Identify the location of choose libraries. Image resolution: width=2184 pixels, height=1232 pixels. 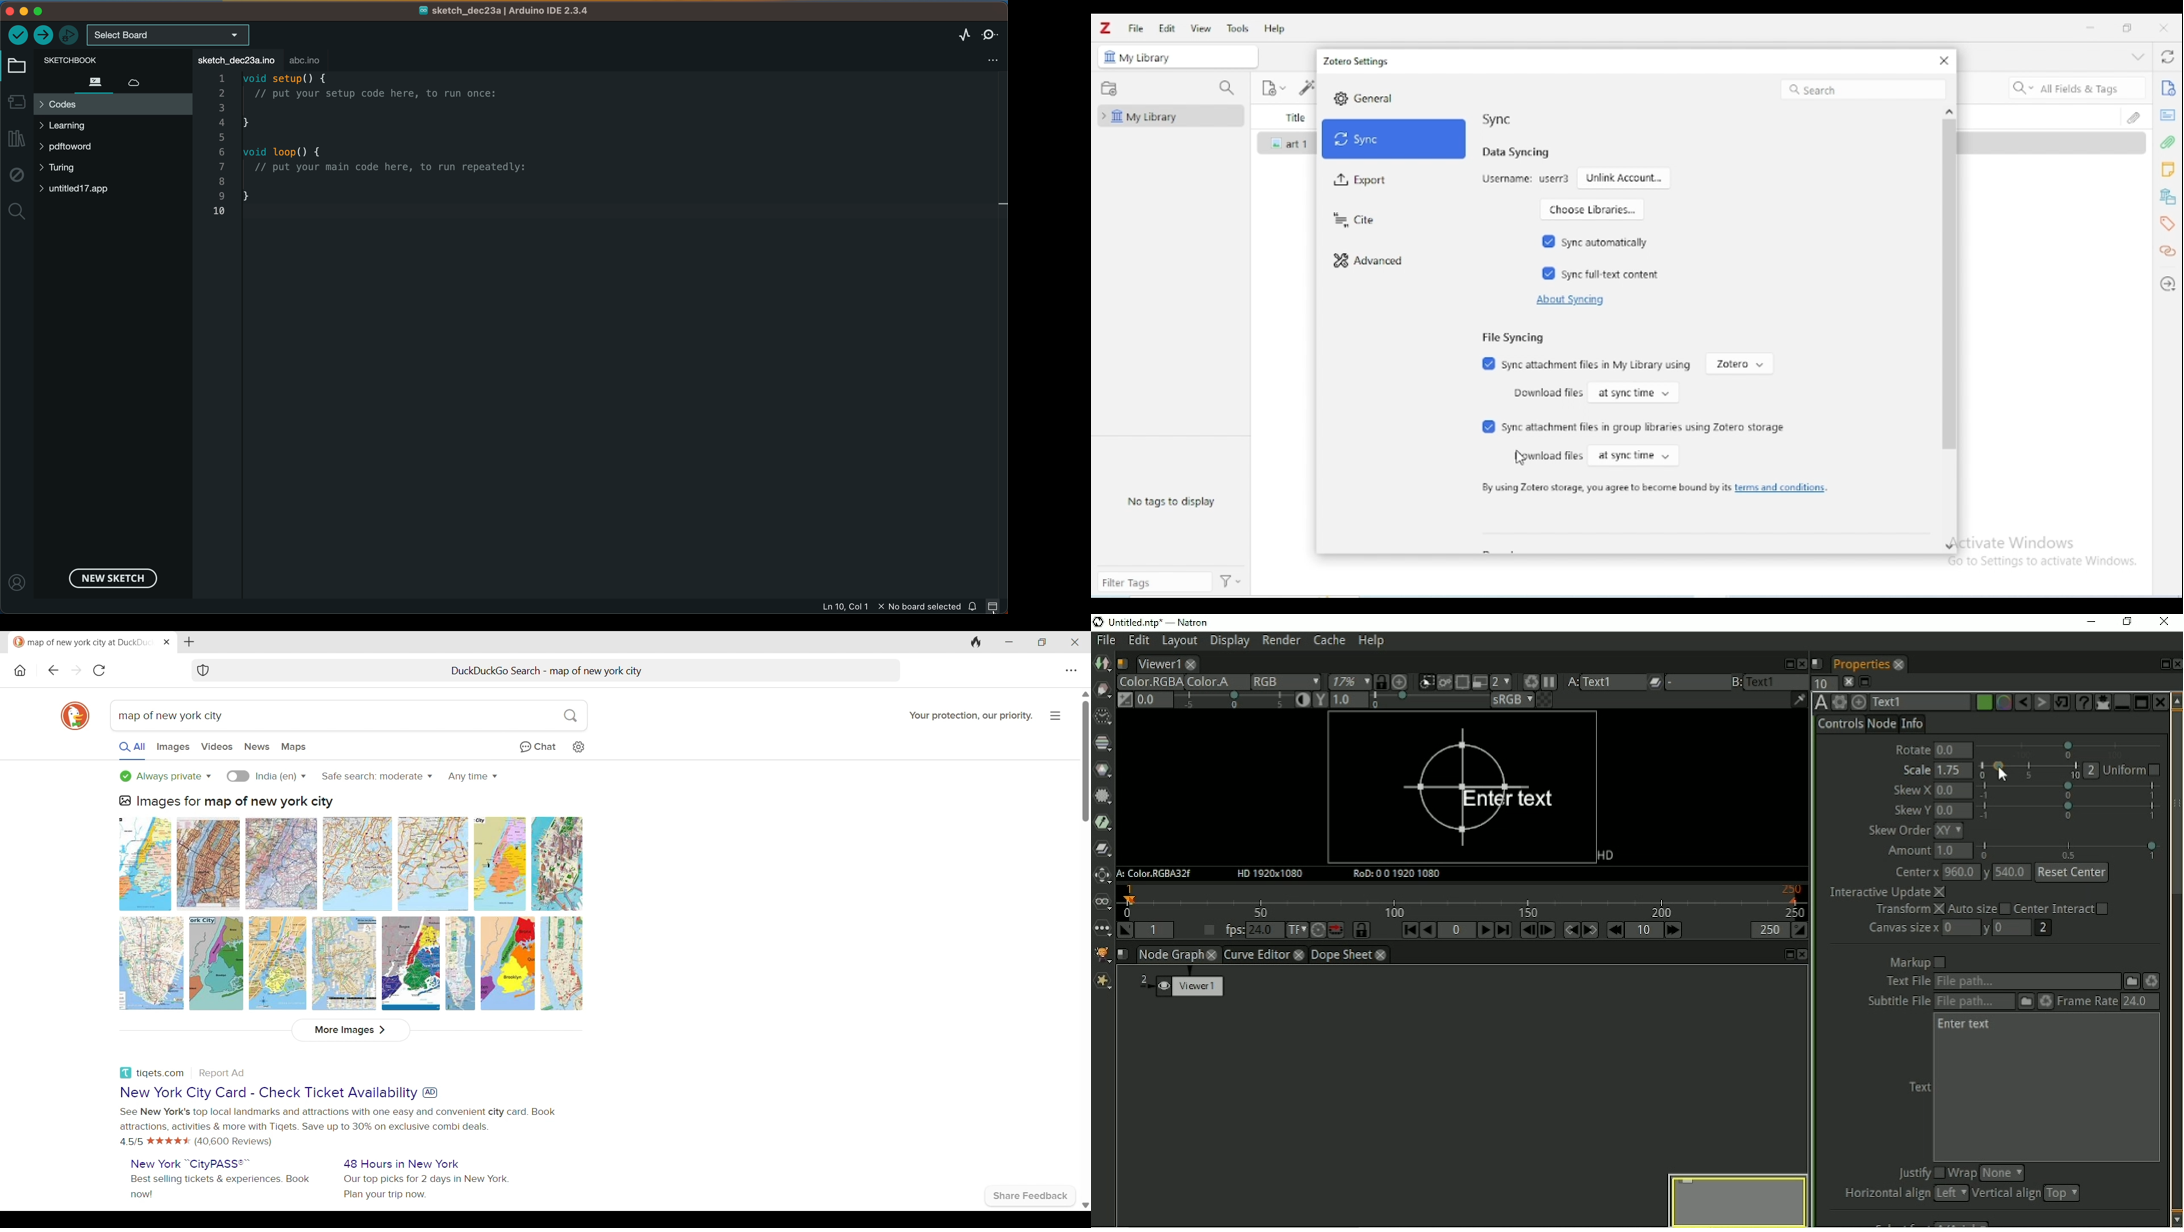
(1592, 209).